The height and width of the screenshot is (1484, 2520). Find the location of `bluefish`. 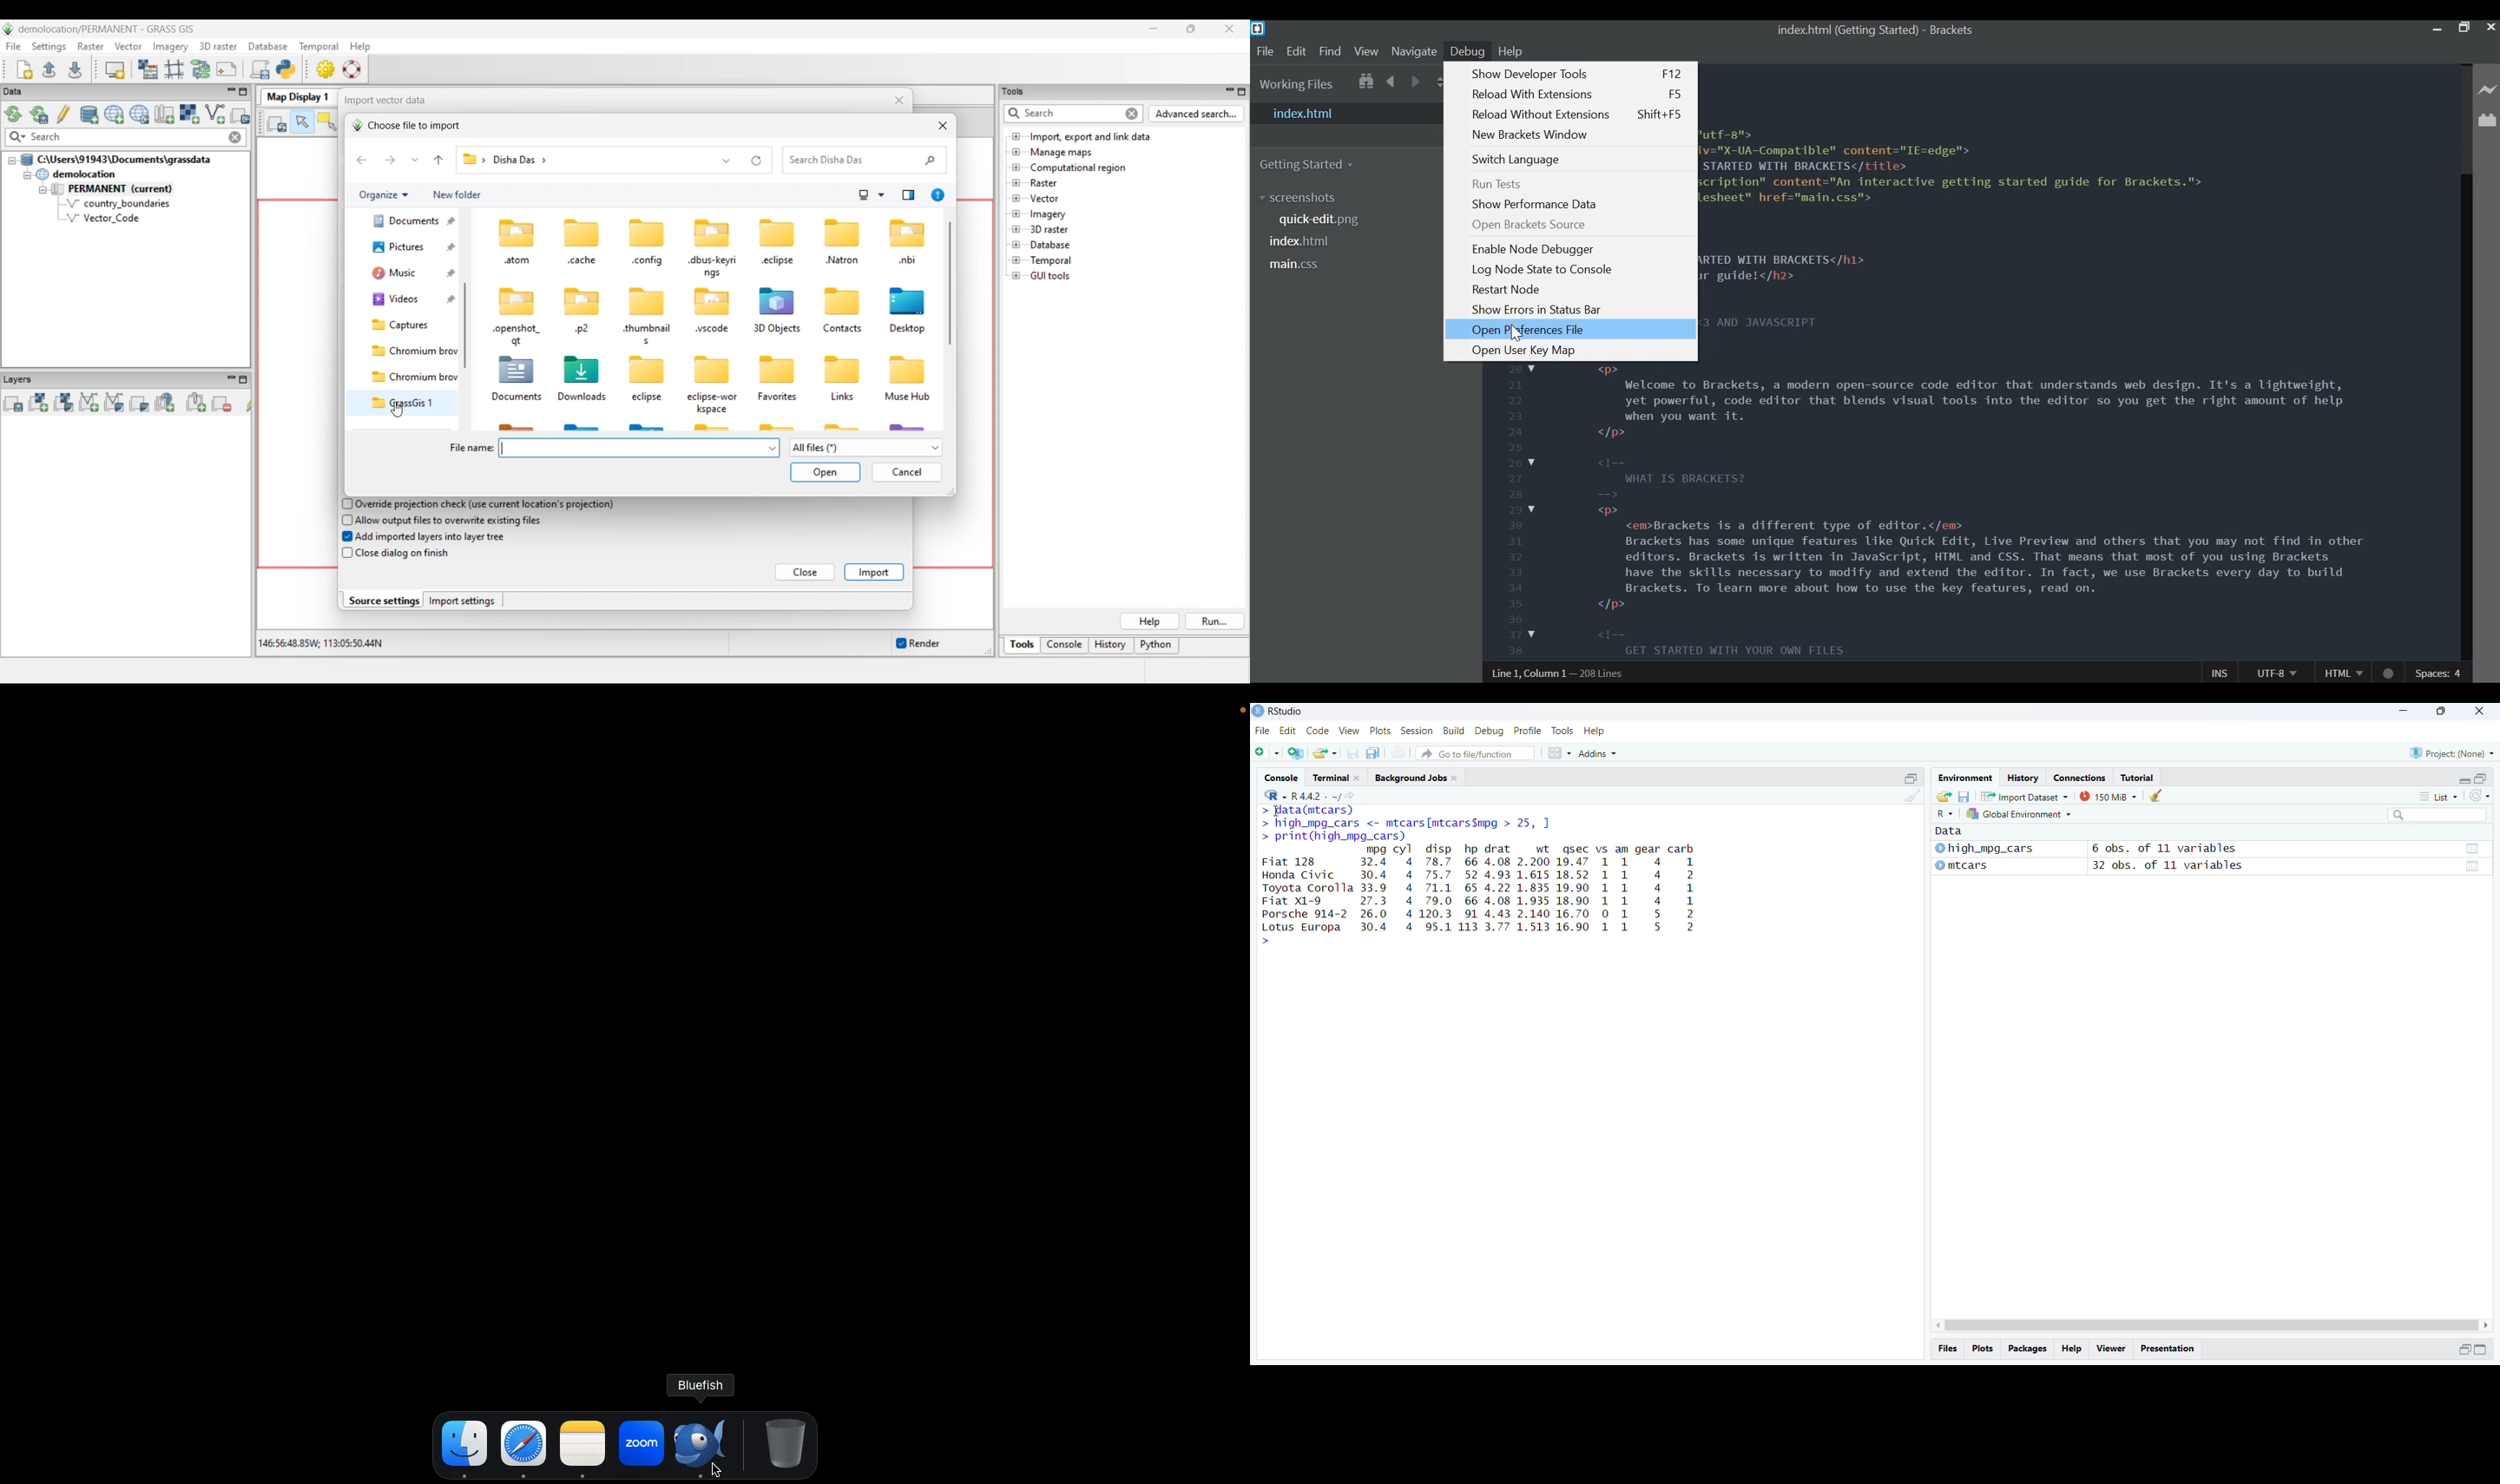

bluefish is located at coordinates (700, 1384).